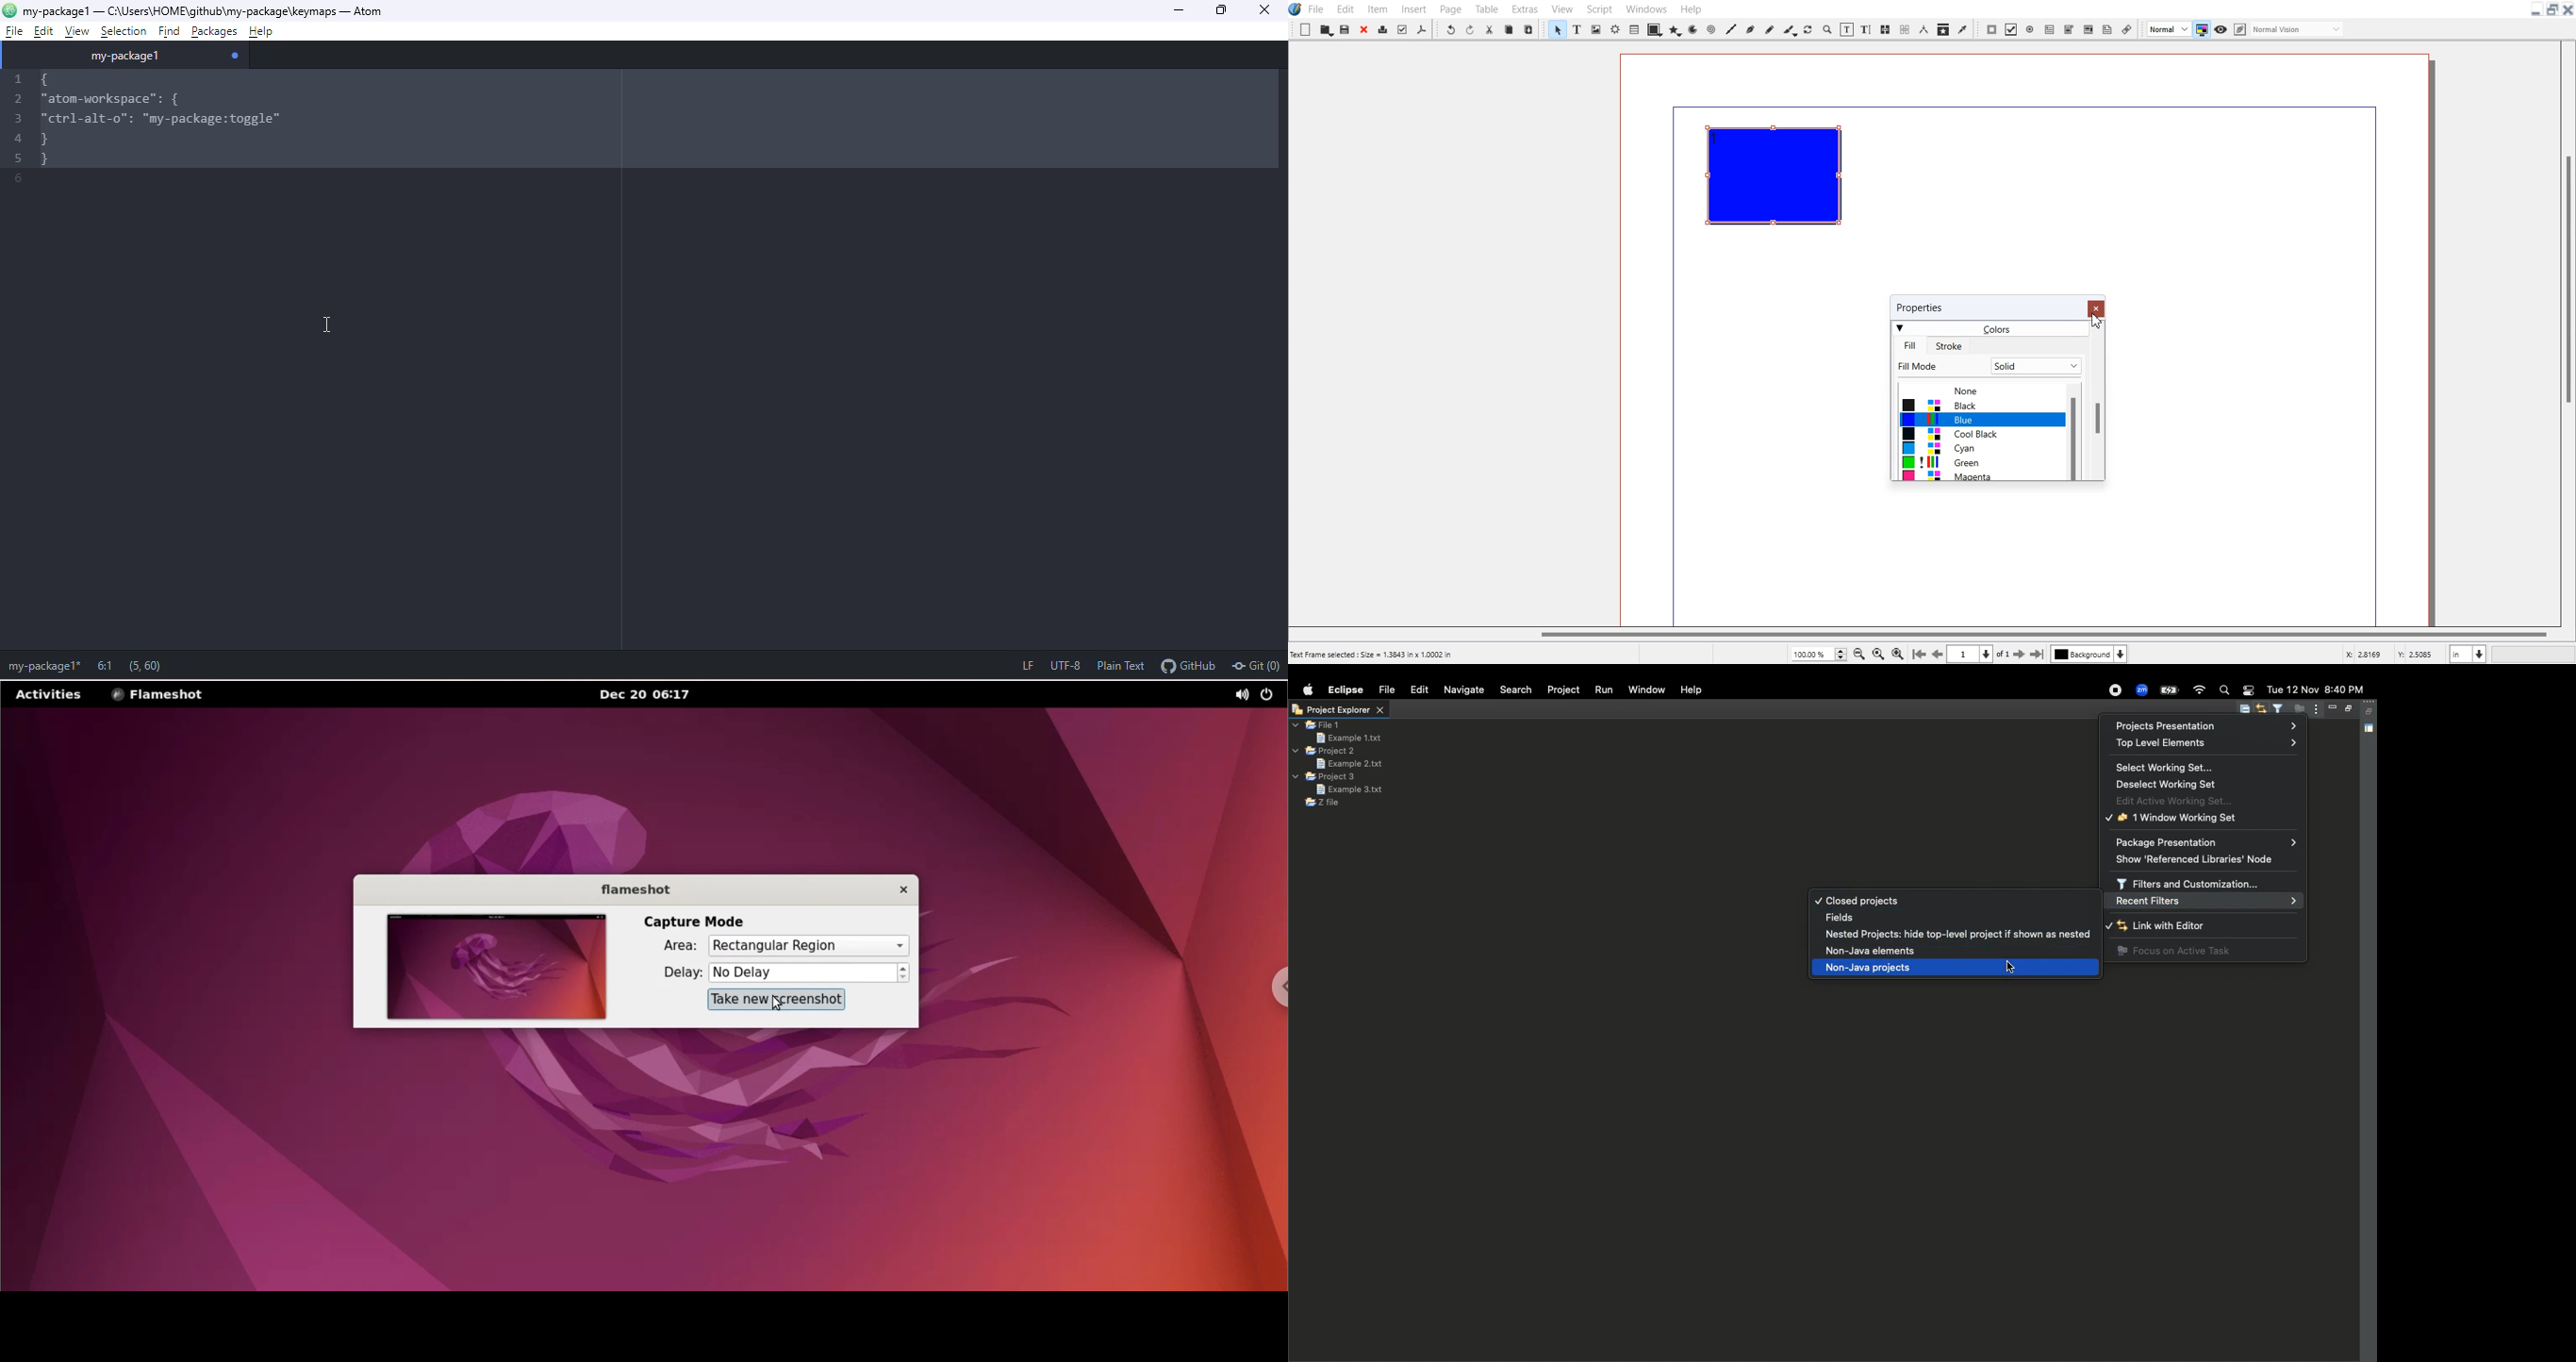 Image resolution: width=2576 pixels, height=1372 pixels. What do you see at coordinates (1885, 30) in the screenshot?
I see `Link Text Frame` at bounding box center [1885, 30].